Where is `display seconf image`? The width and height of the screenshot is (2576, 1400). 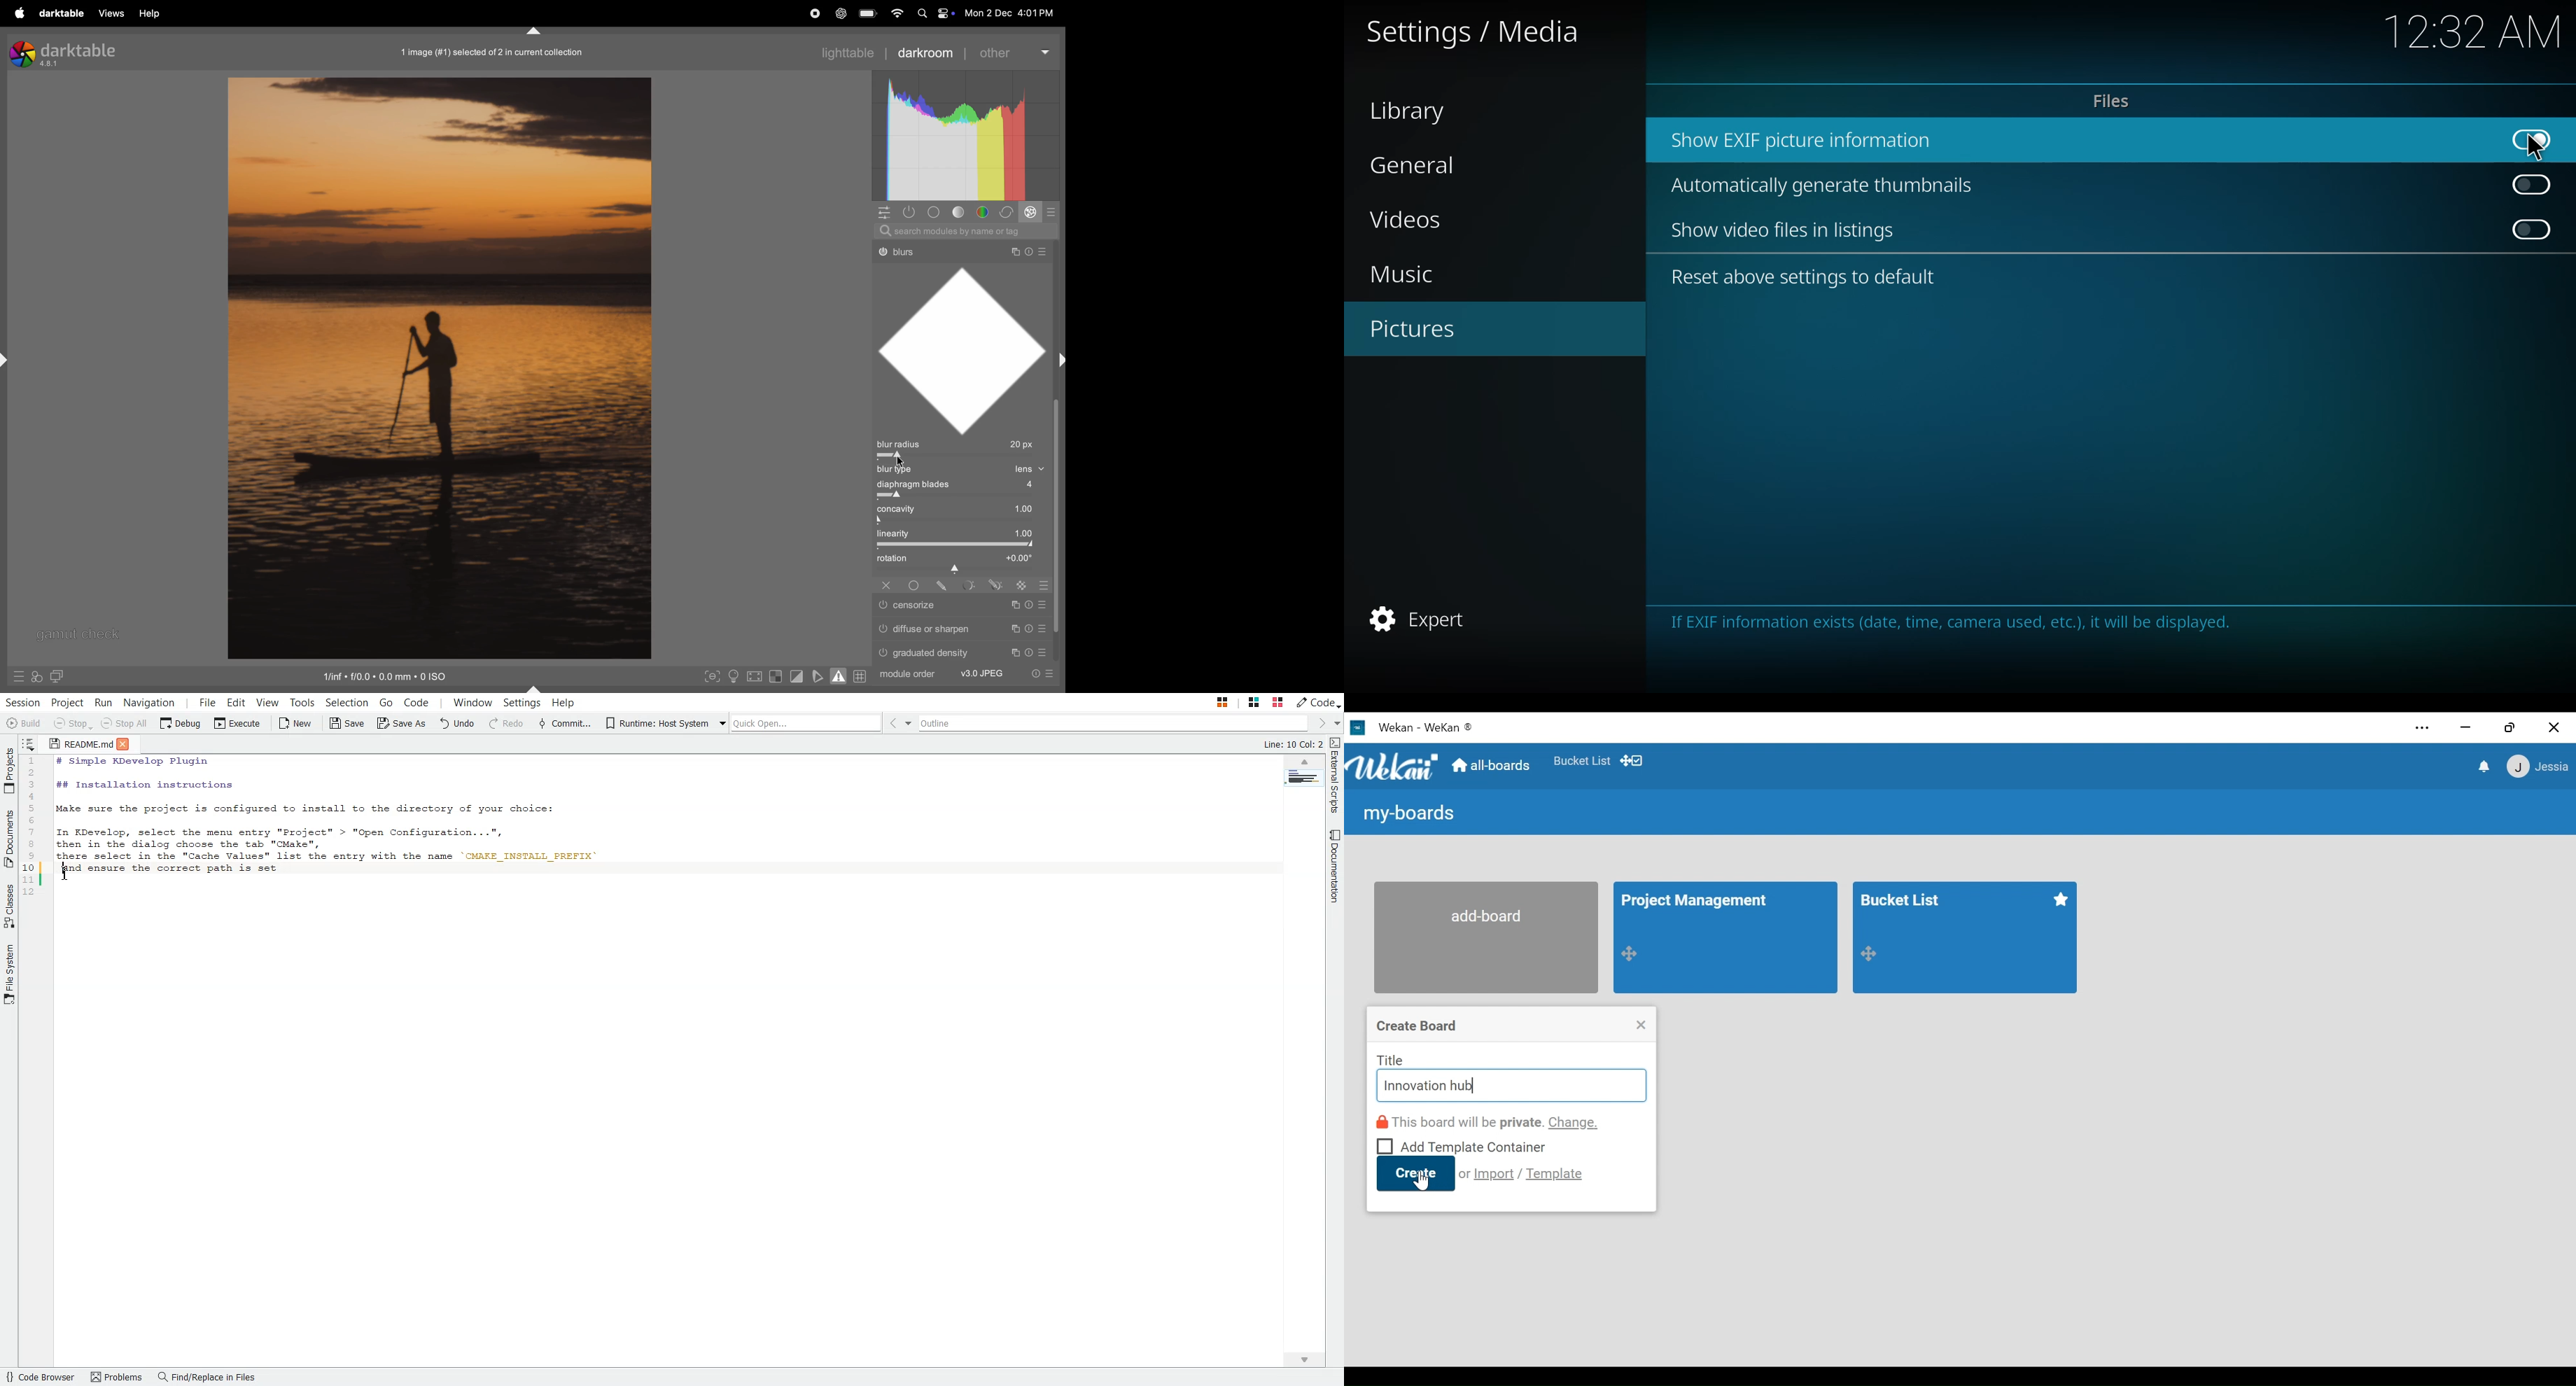
display seconf image is located at coordinates (59, 676).